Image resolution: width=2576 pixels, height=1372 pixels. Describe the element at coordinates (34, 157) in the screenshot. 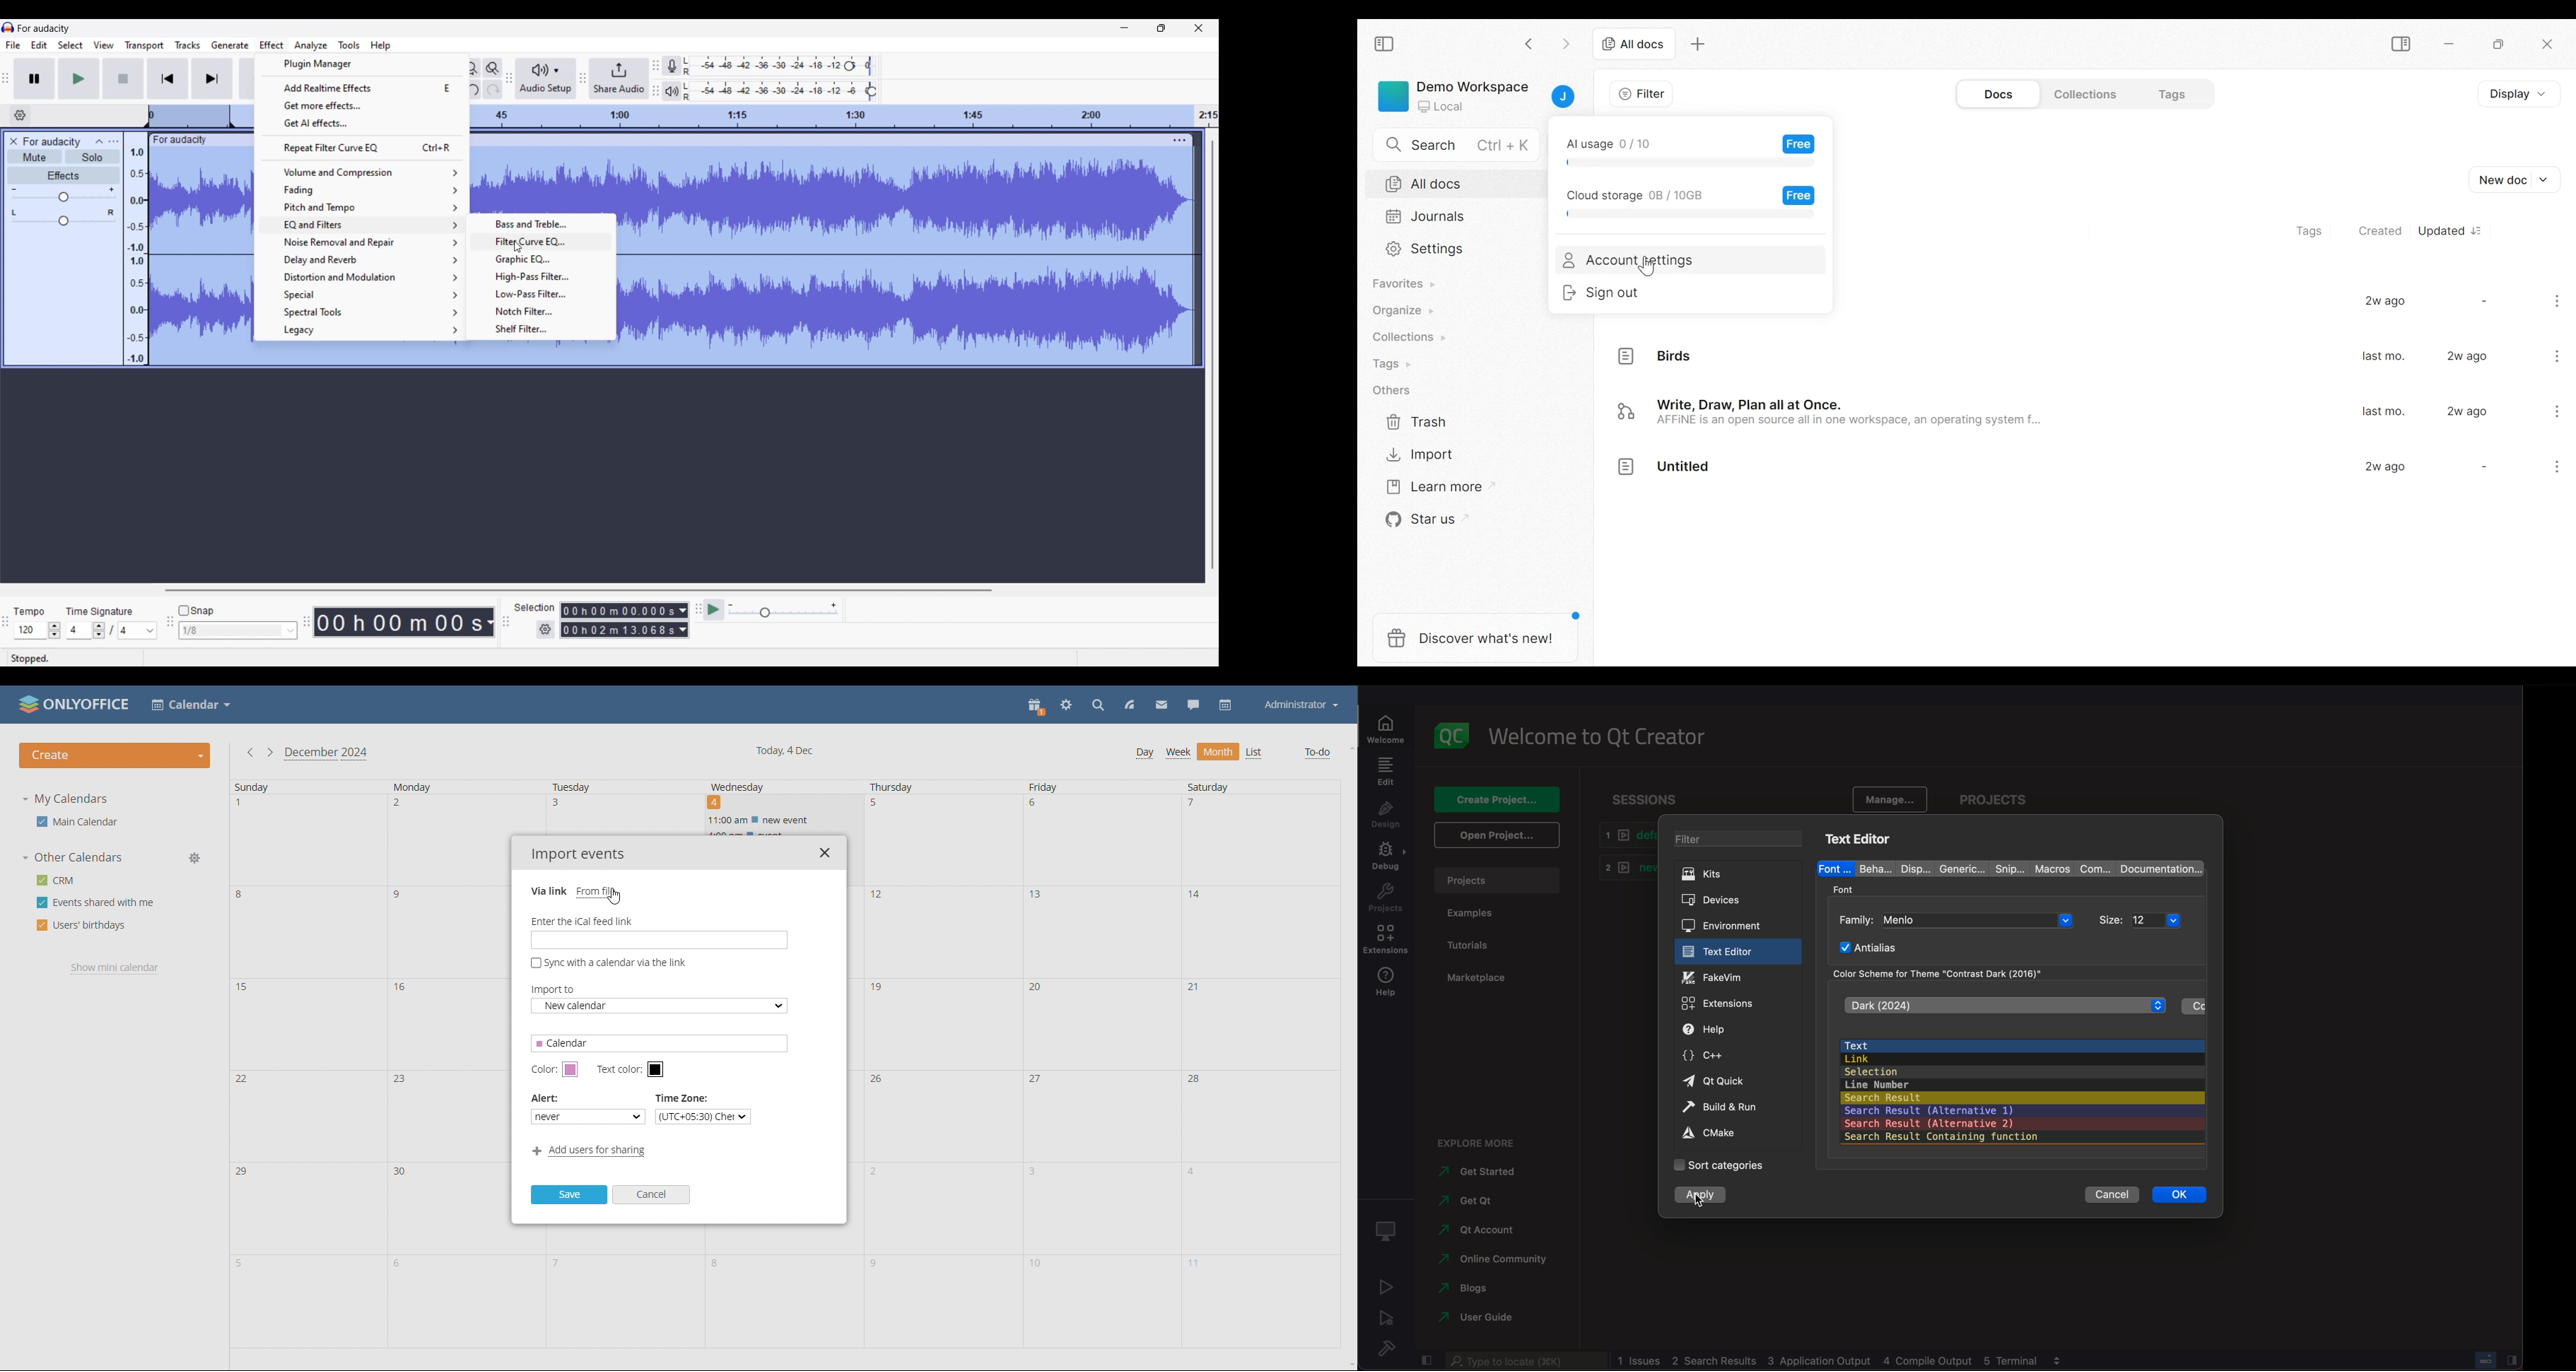

I see `Mute` at that location.